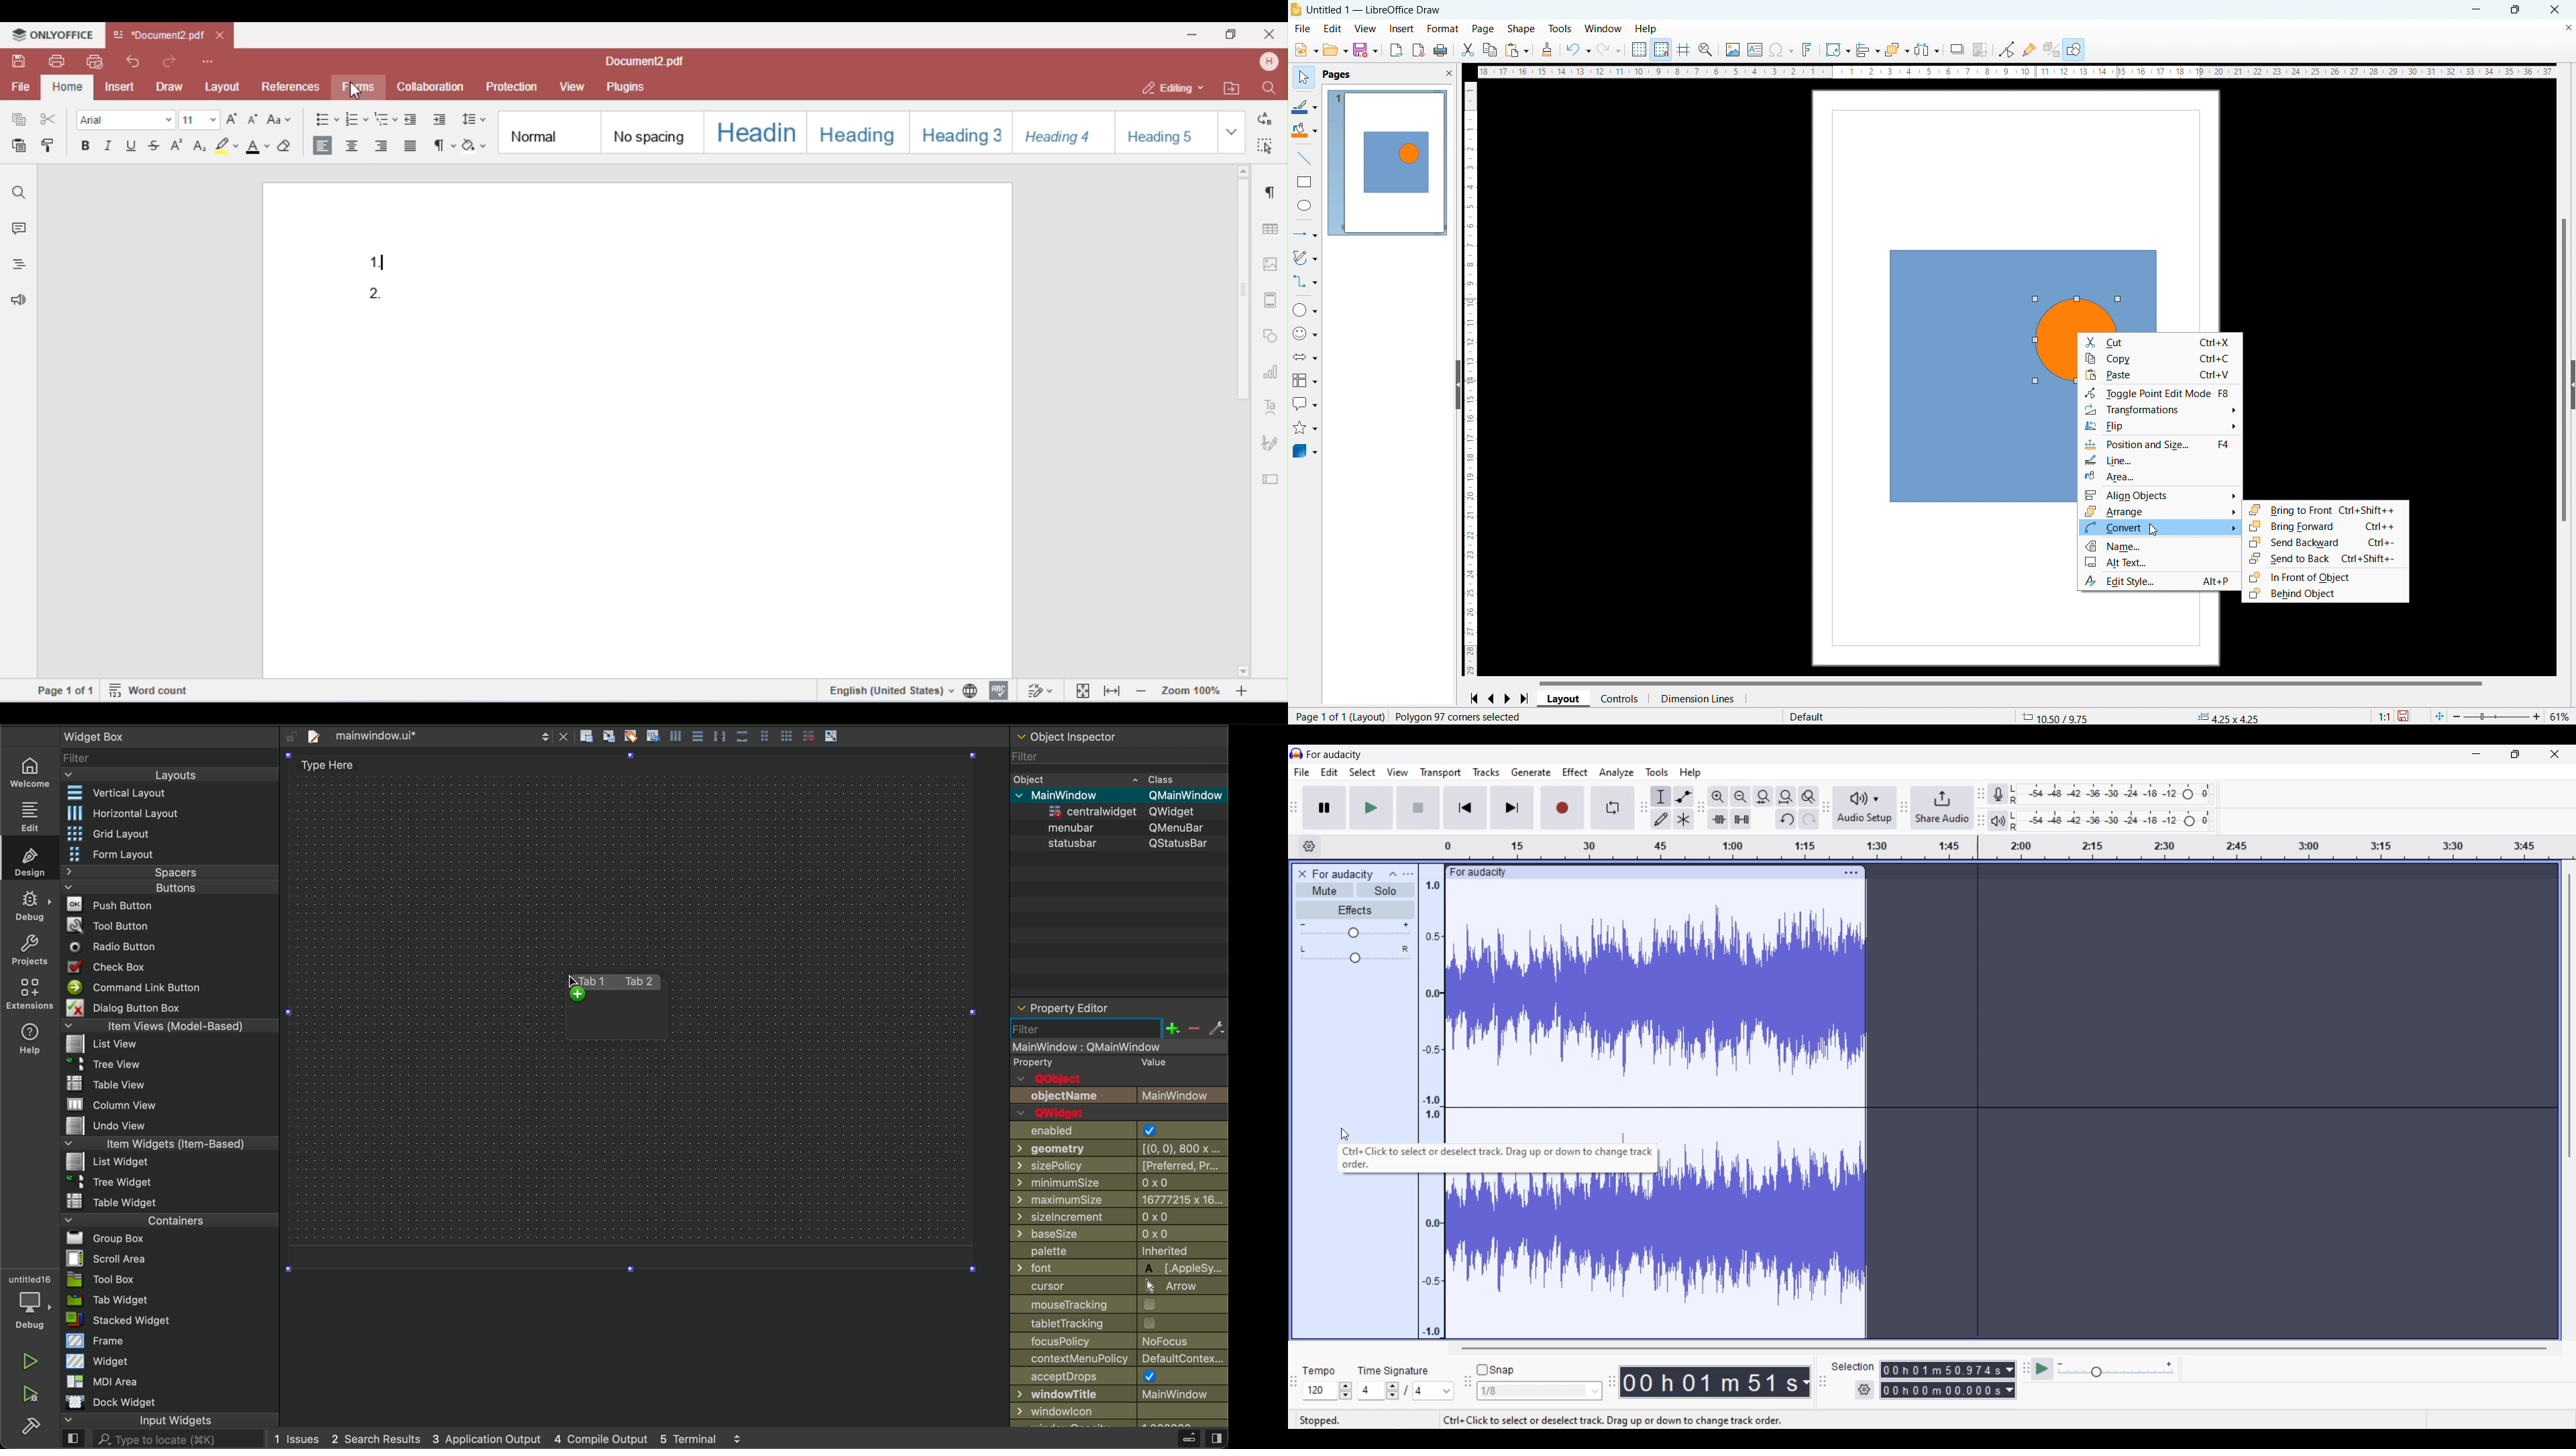 This screenshot has width=2576, height=1456. What do you see at coordinates (2009, 847) in the screenshot?
I see `Scale to measure track length` at bounding box center [2009, 847].